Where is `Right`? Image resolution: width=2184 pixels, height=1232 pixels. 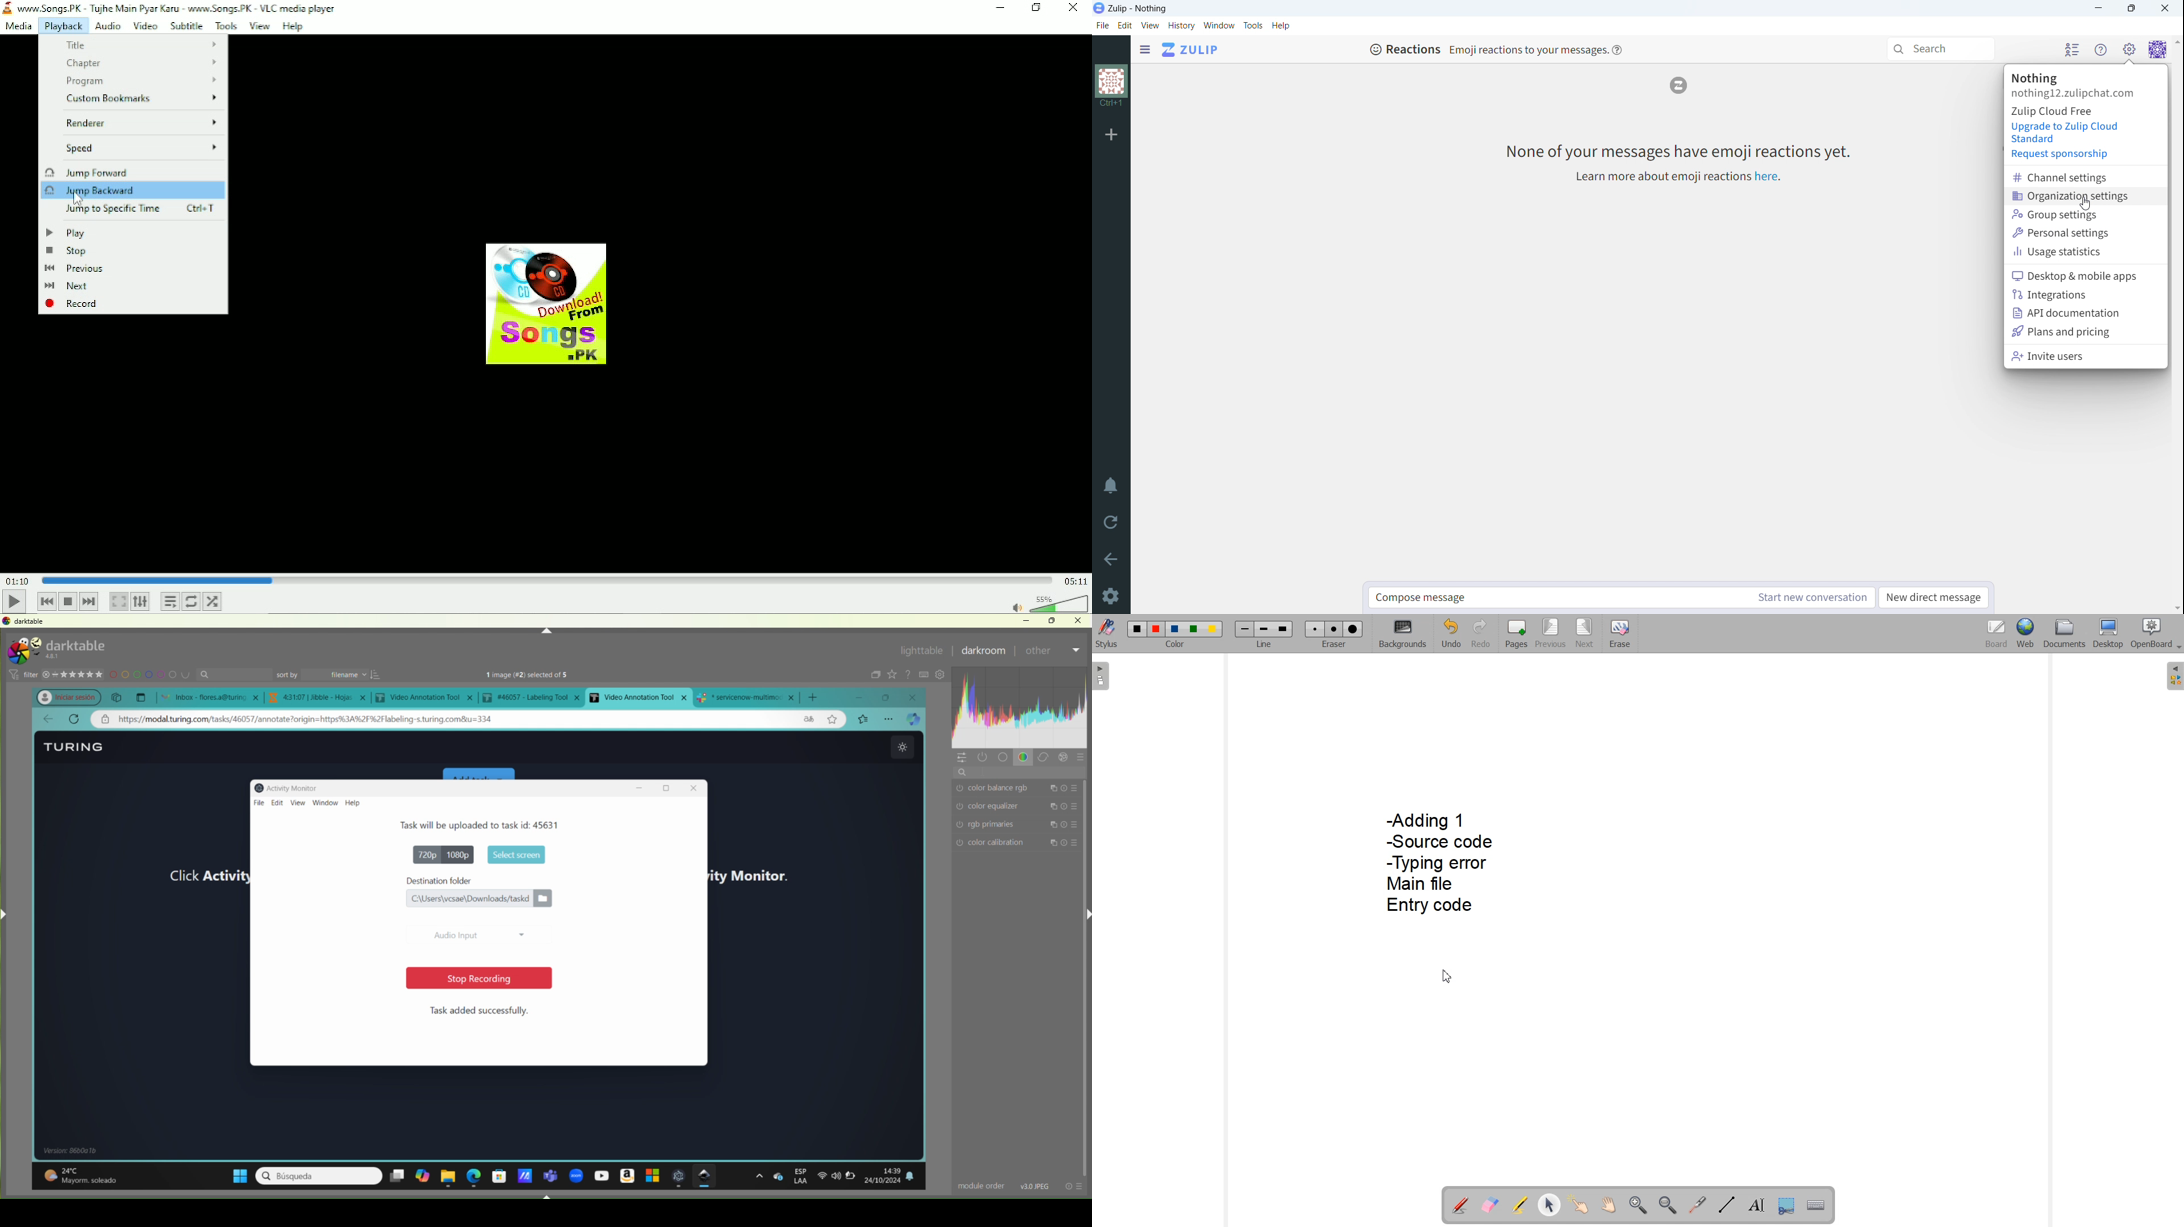
Right is located at coordinates (1085, 914).